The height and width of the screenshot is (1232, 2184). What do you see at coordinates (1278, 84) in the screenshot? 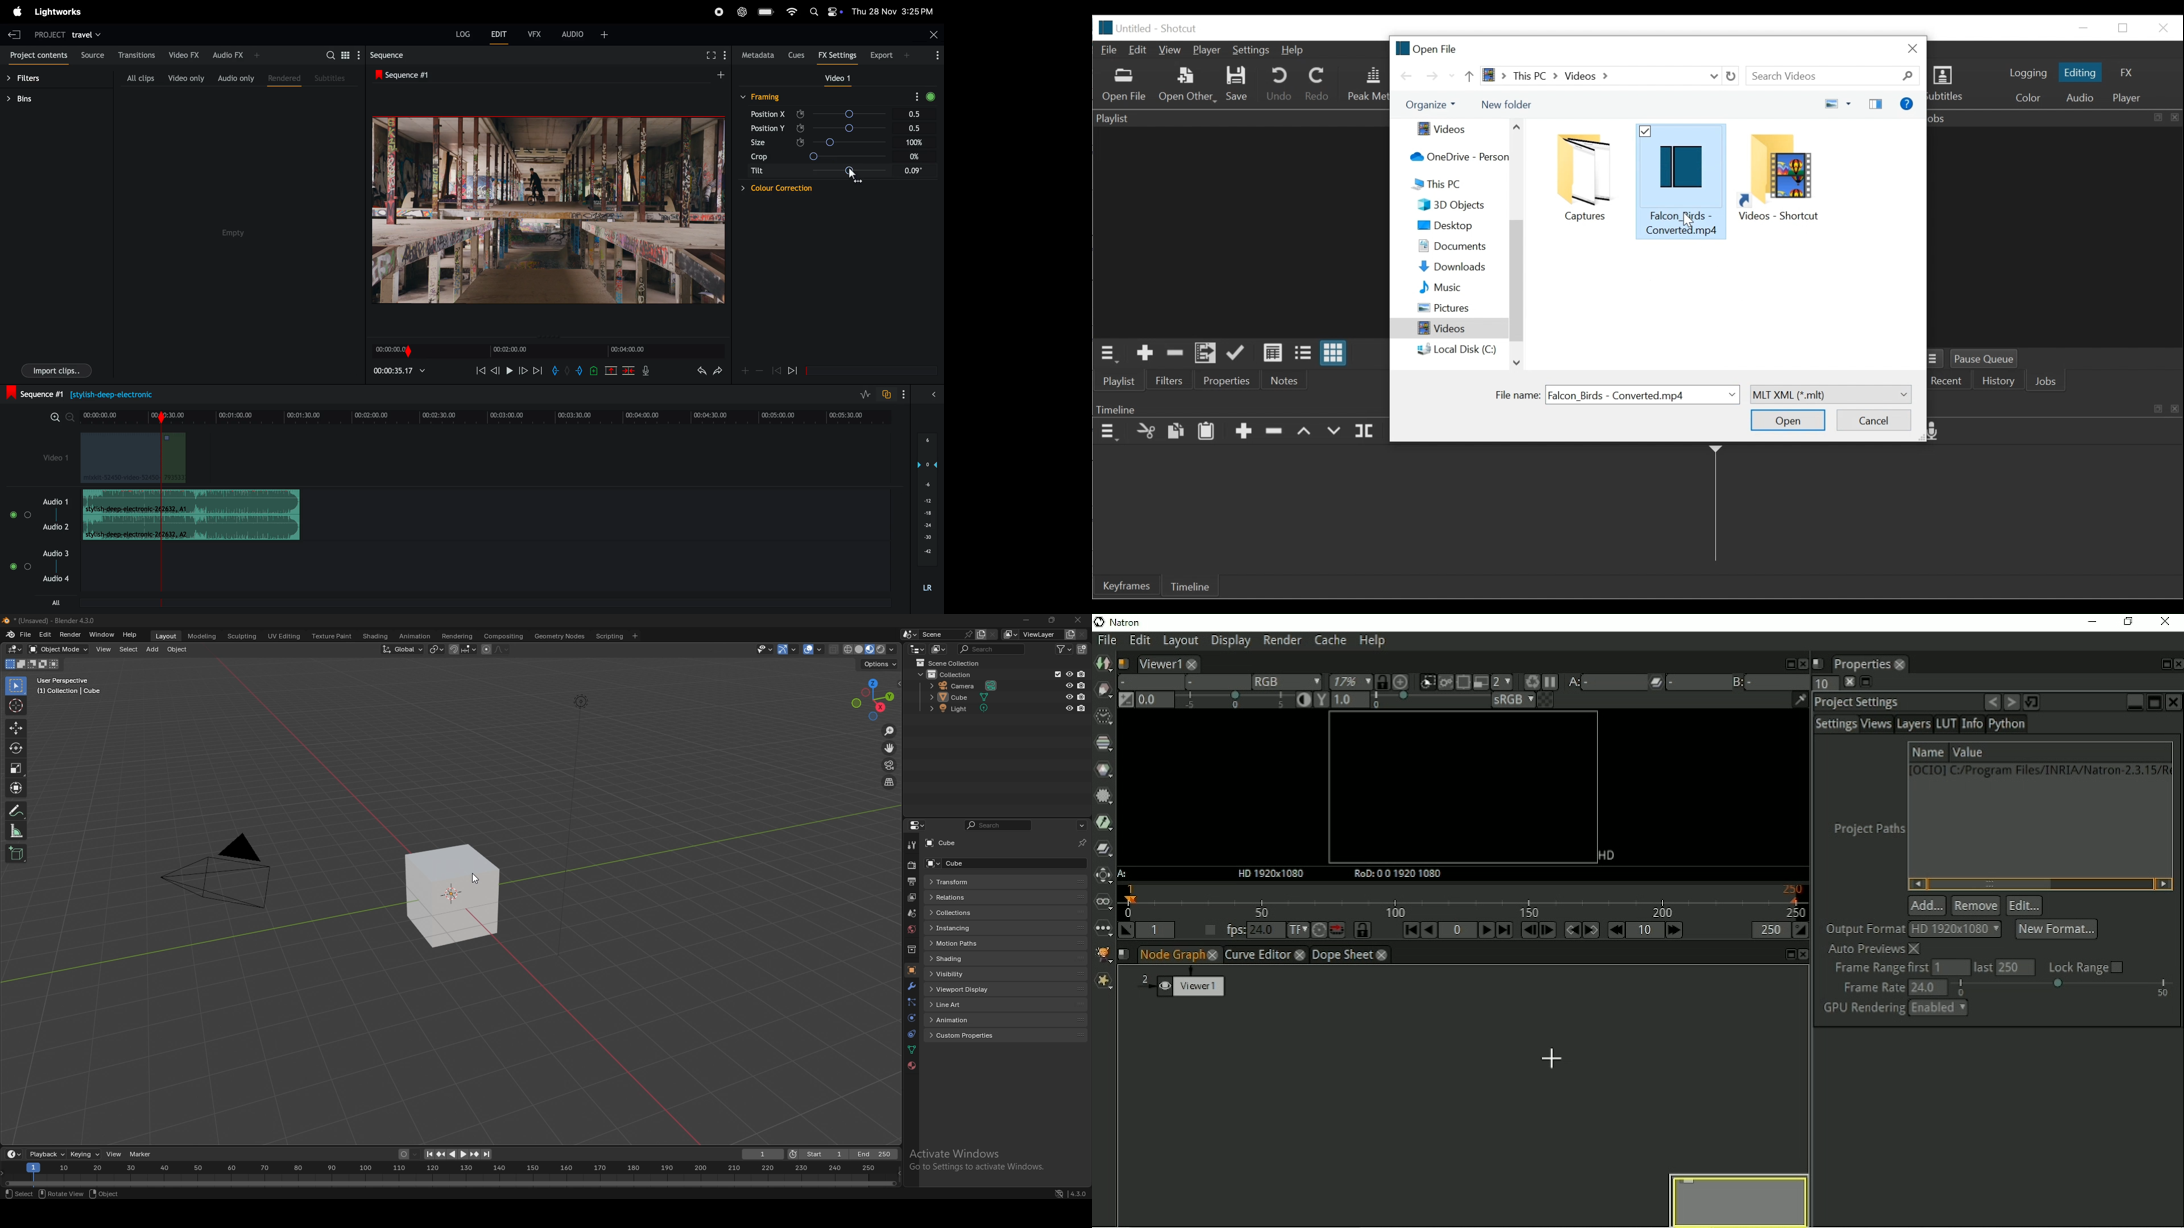
I see `Undo` at bounding box center [1278, 84].